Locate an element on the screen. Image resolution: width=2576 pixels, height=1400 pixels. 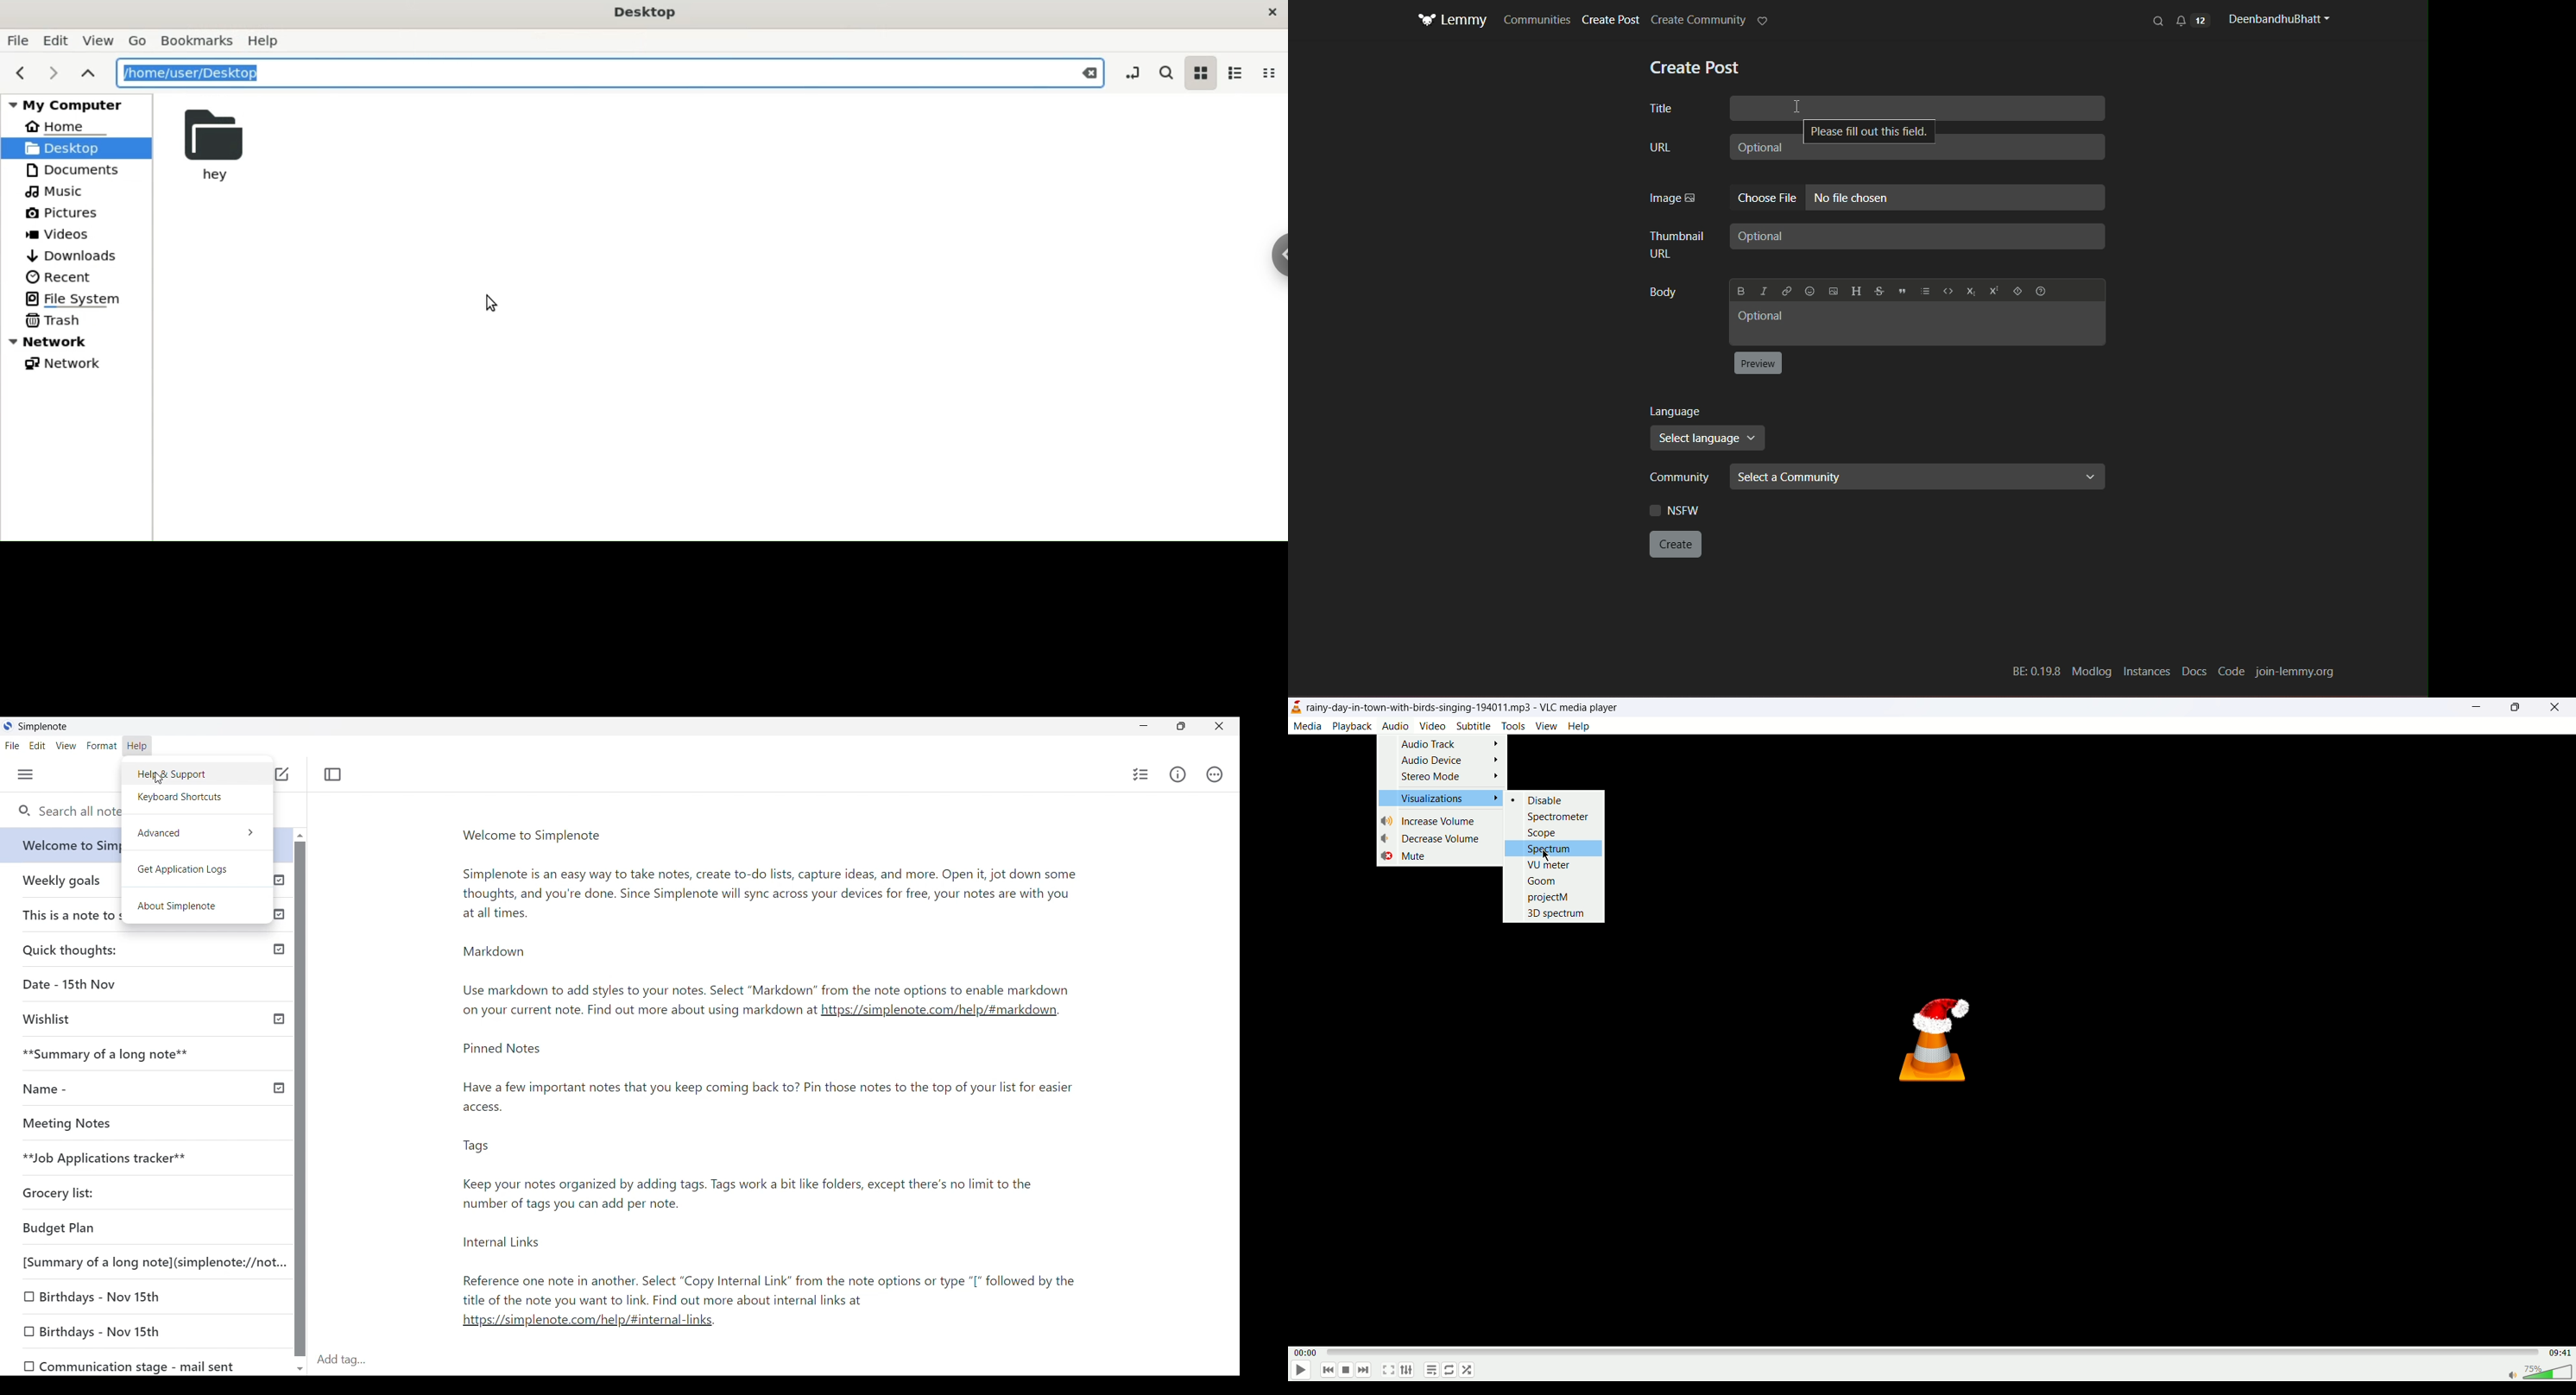
Advanced option is located at coordinates (197, 832).